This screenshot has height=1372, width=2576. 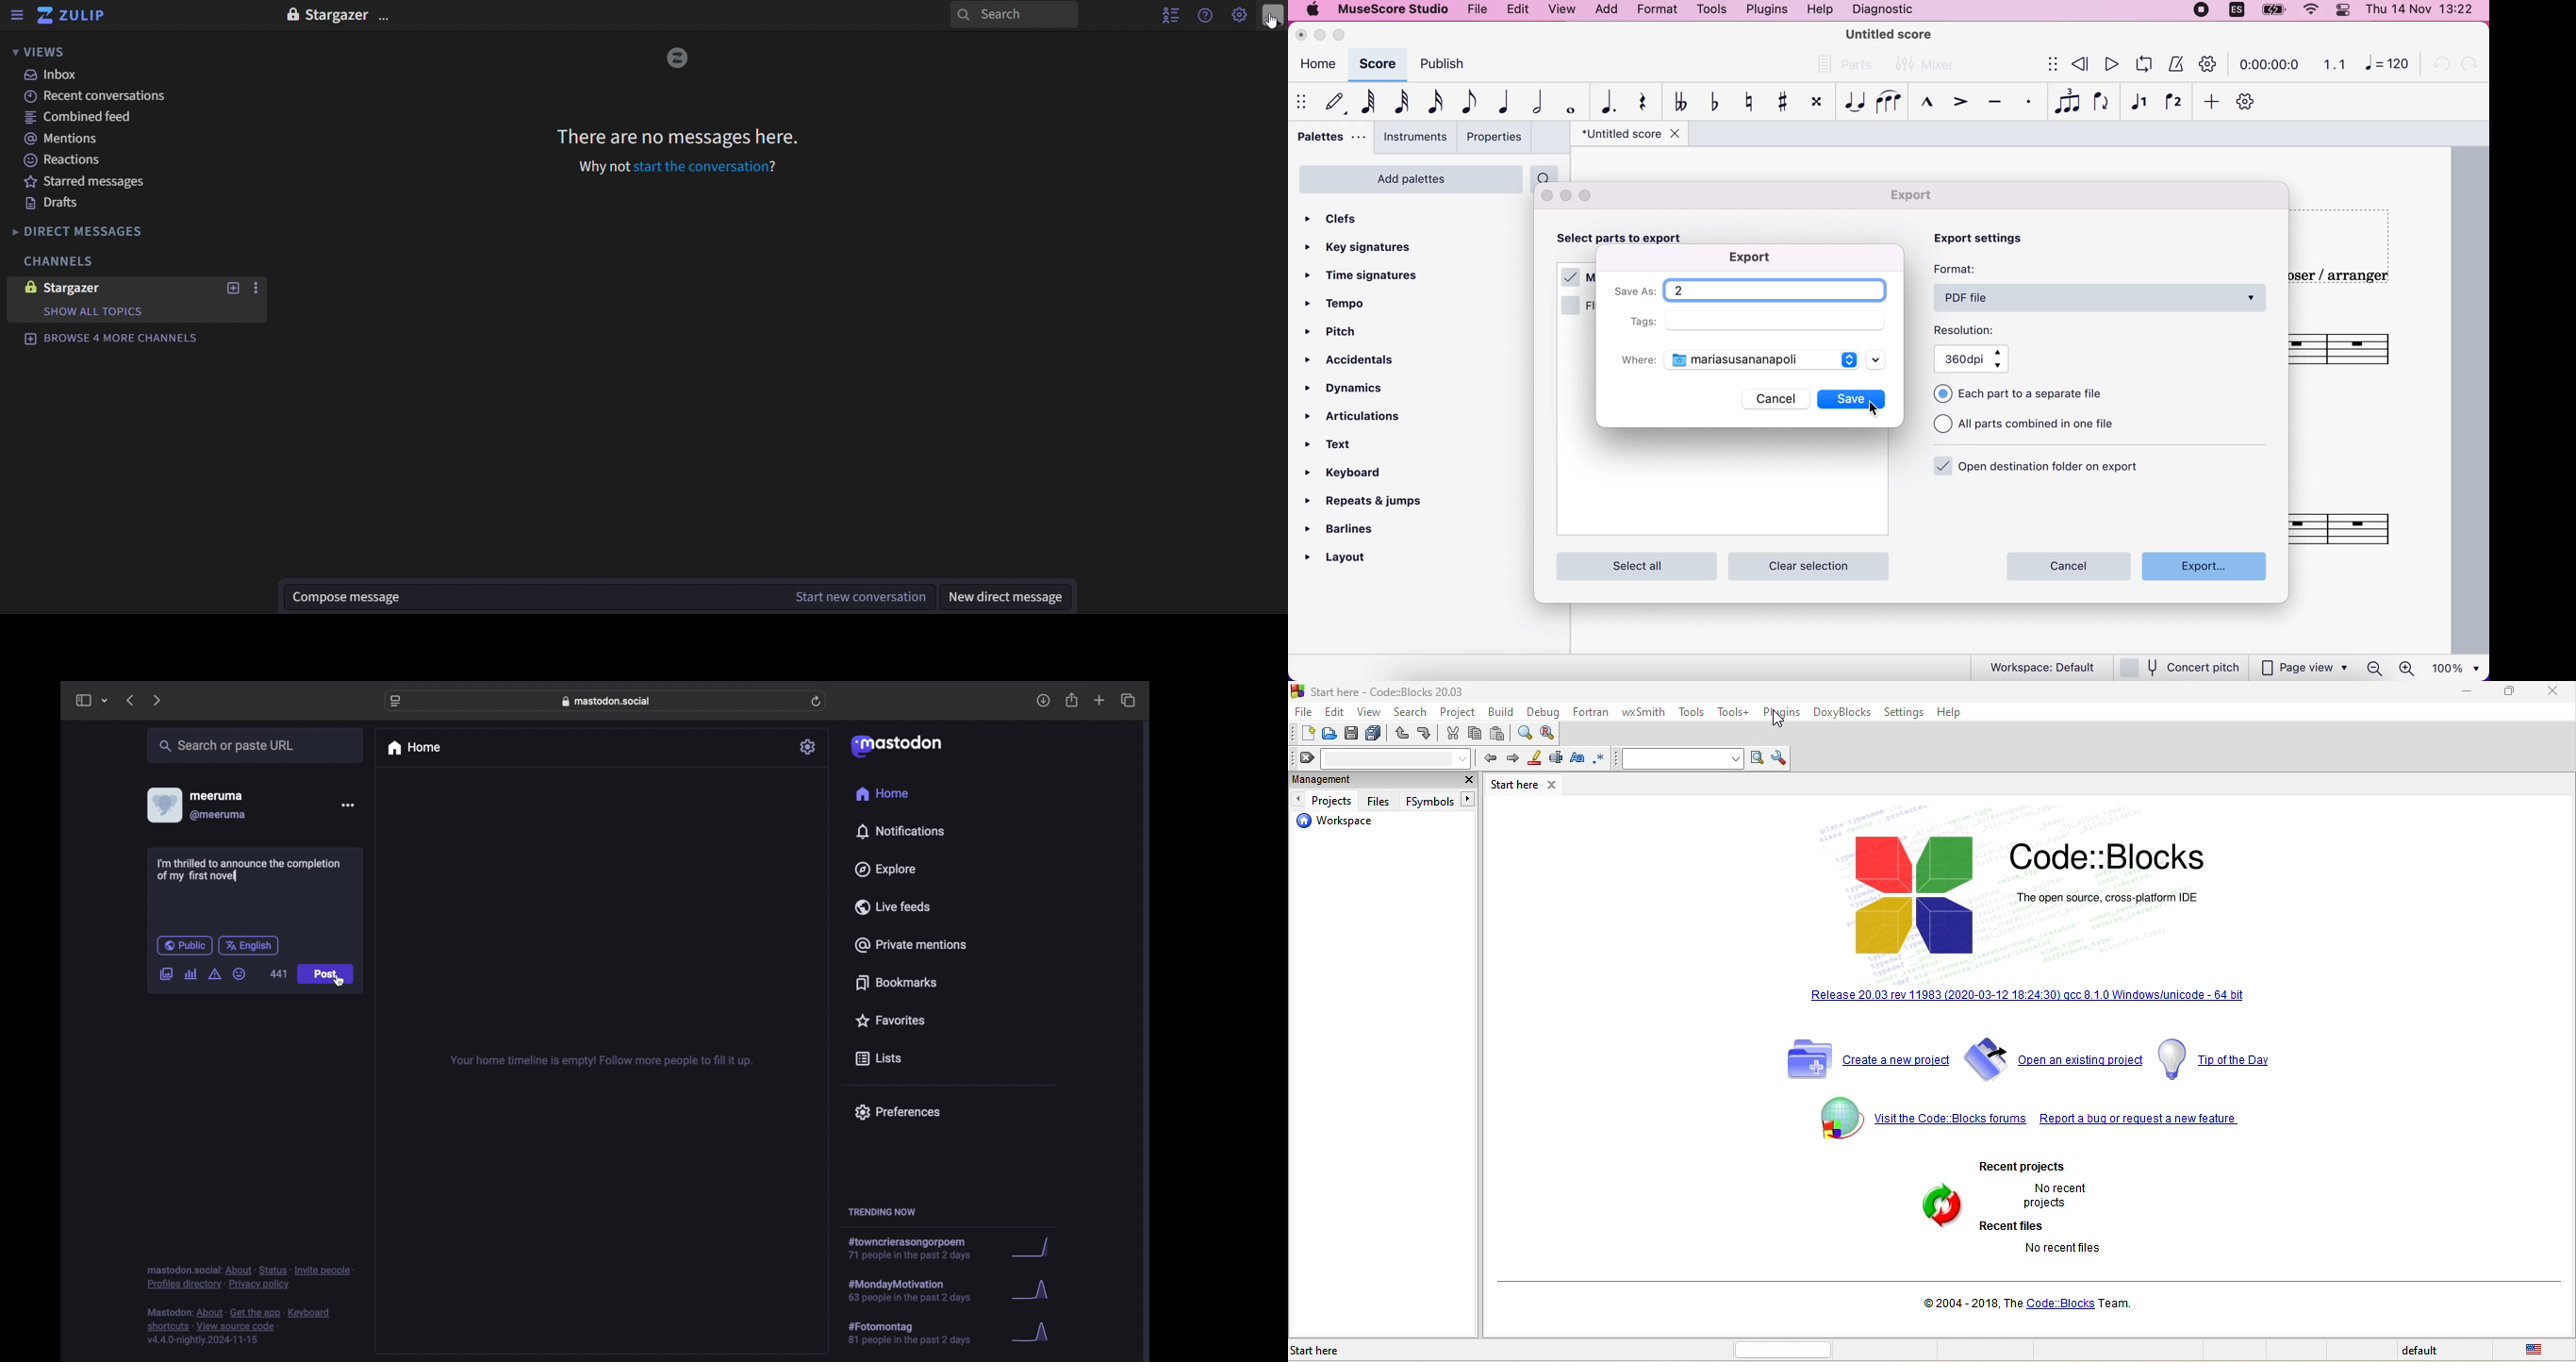 I want to click on prev, so click(x=1487, y=756).